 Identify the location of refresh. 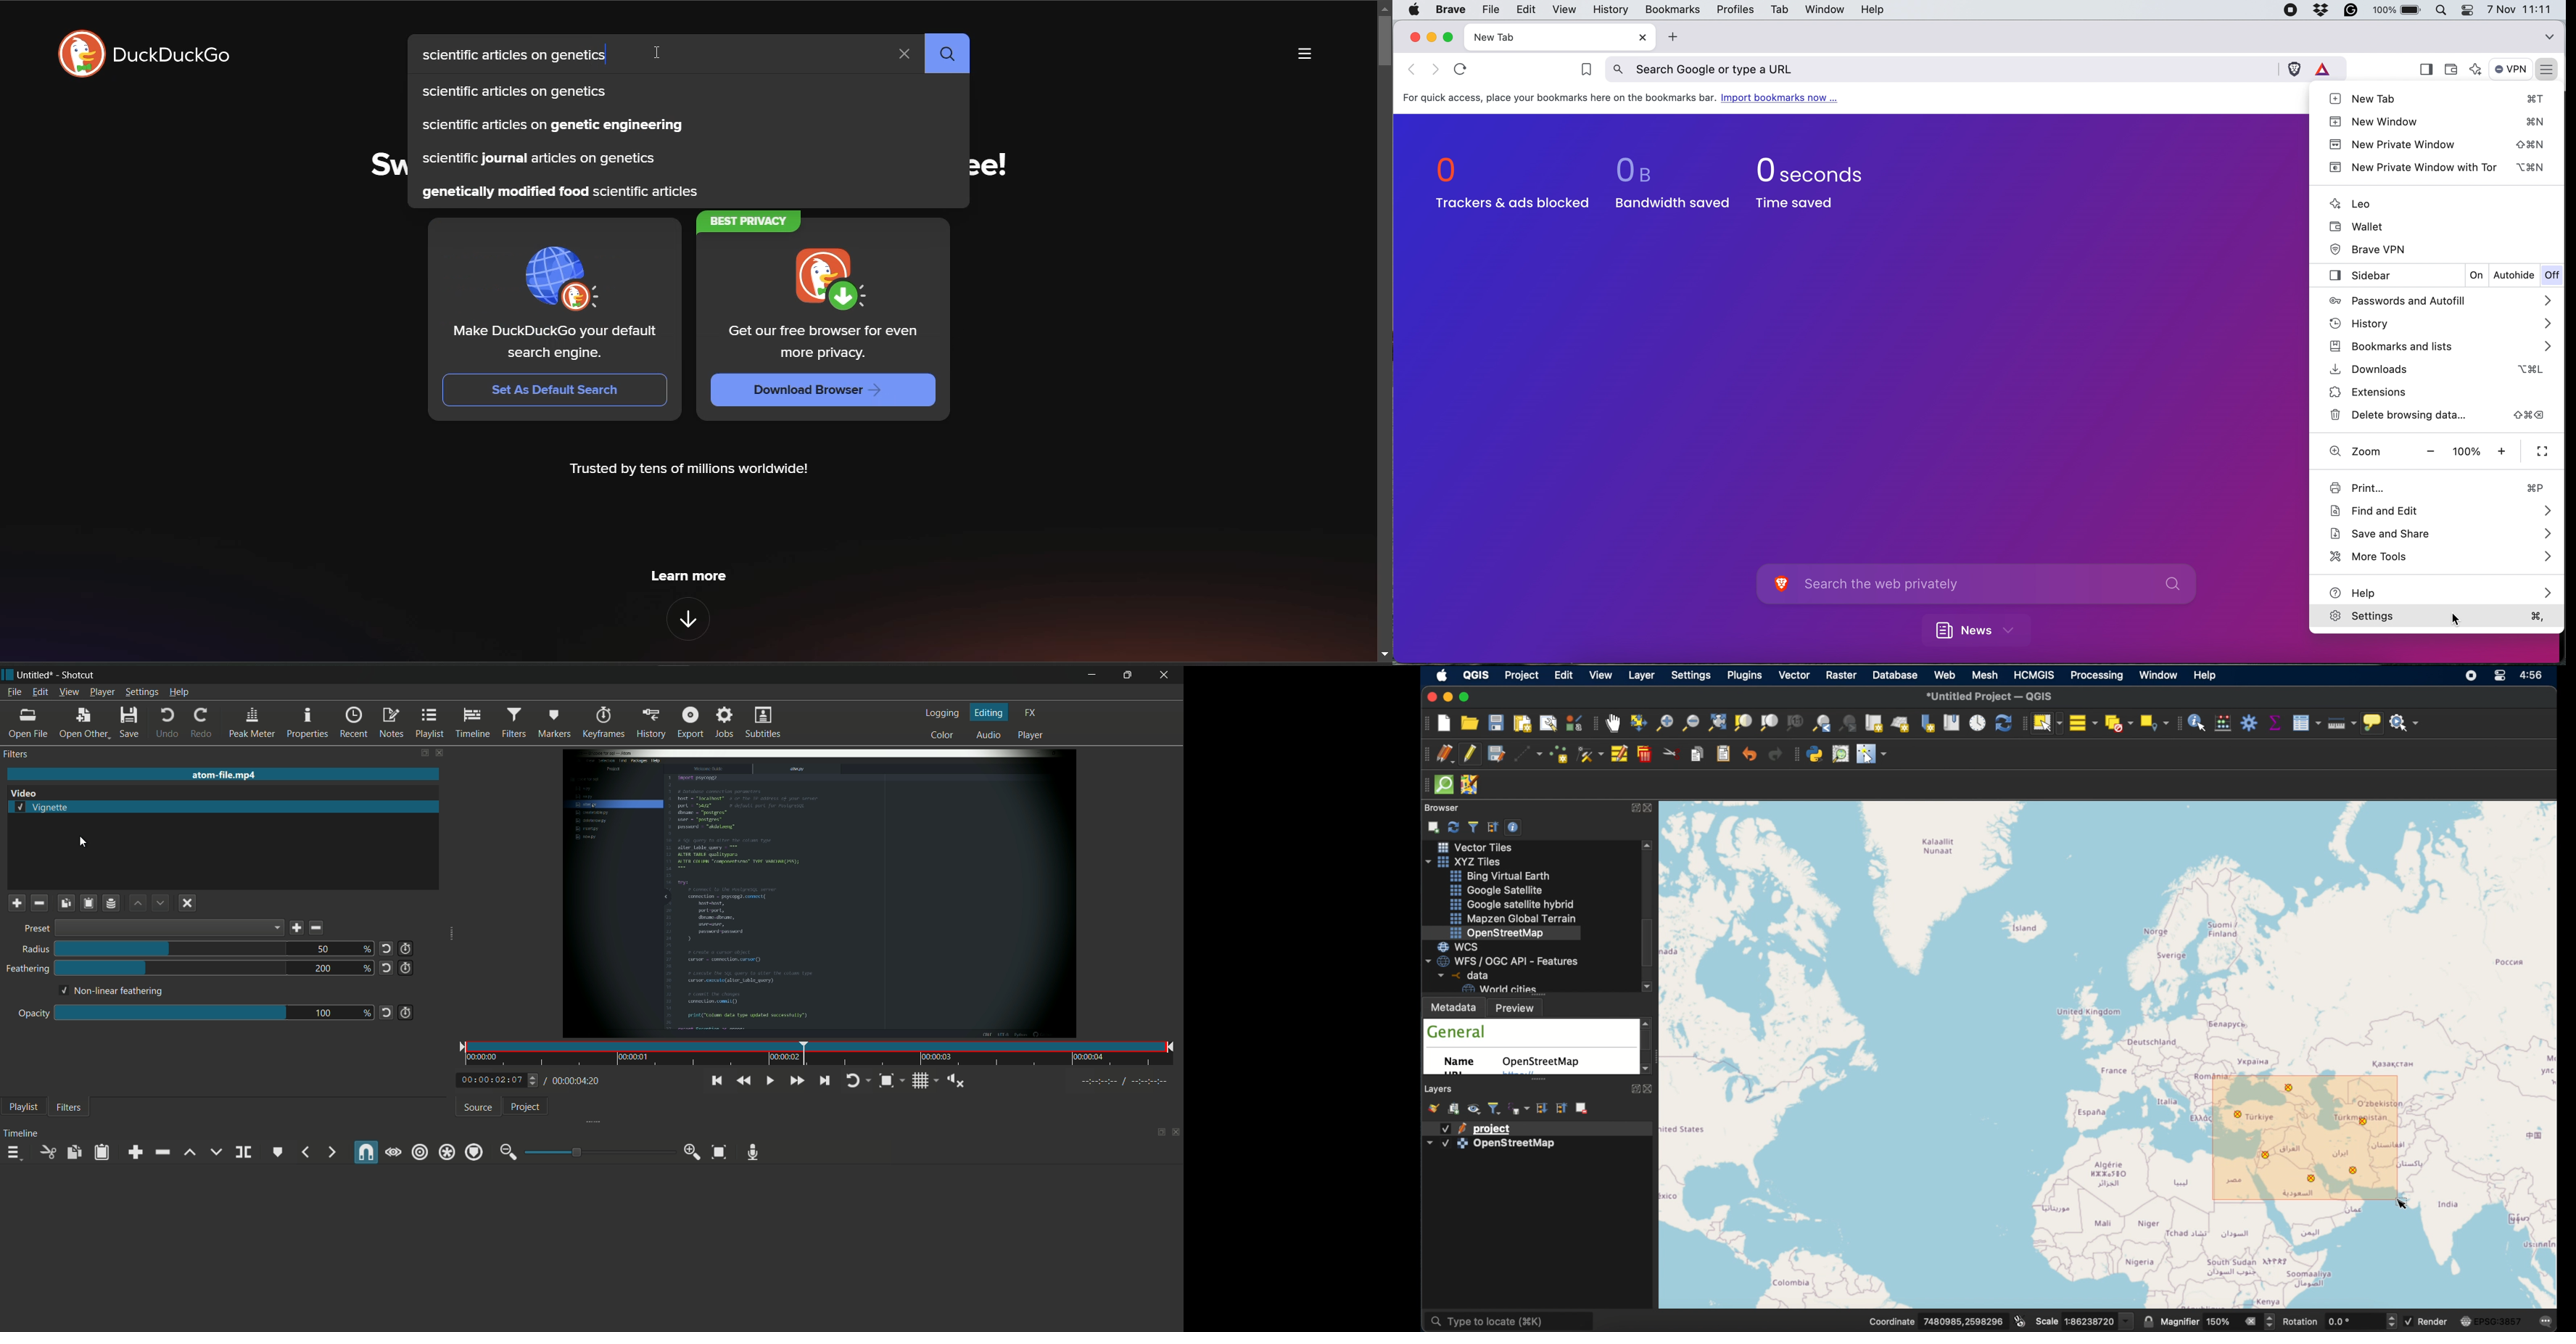
(1453, 826).